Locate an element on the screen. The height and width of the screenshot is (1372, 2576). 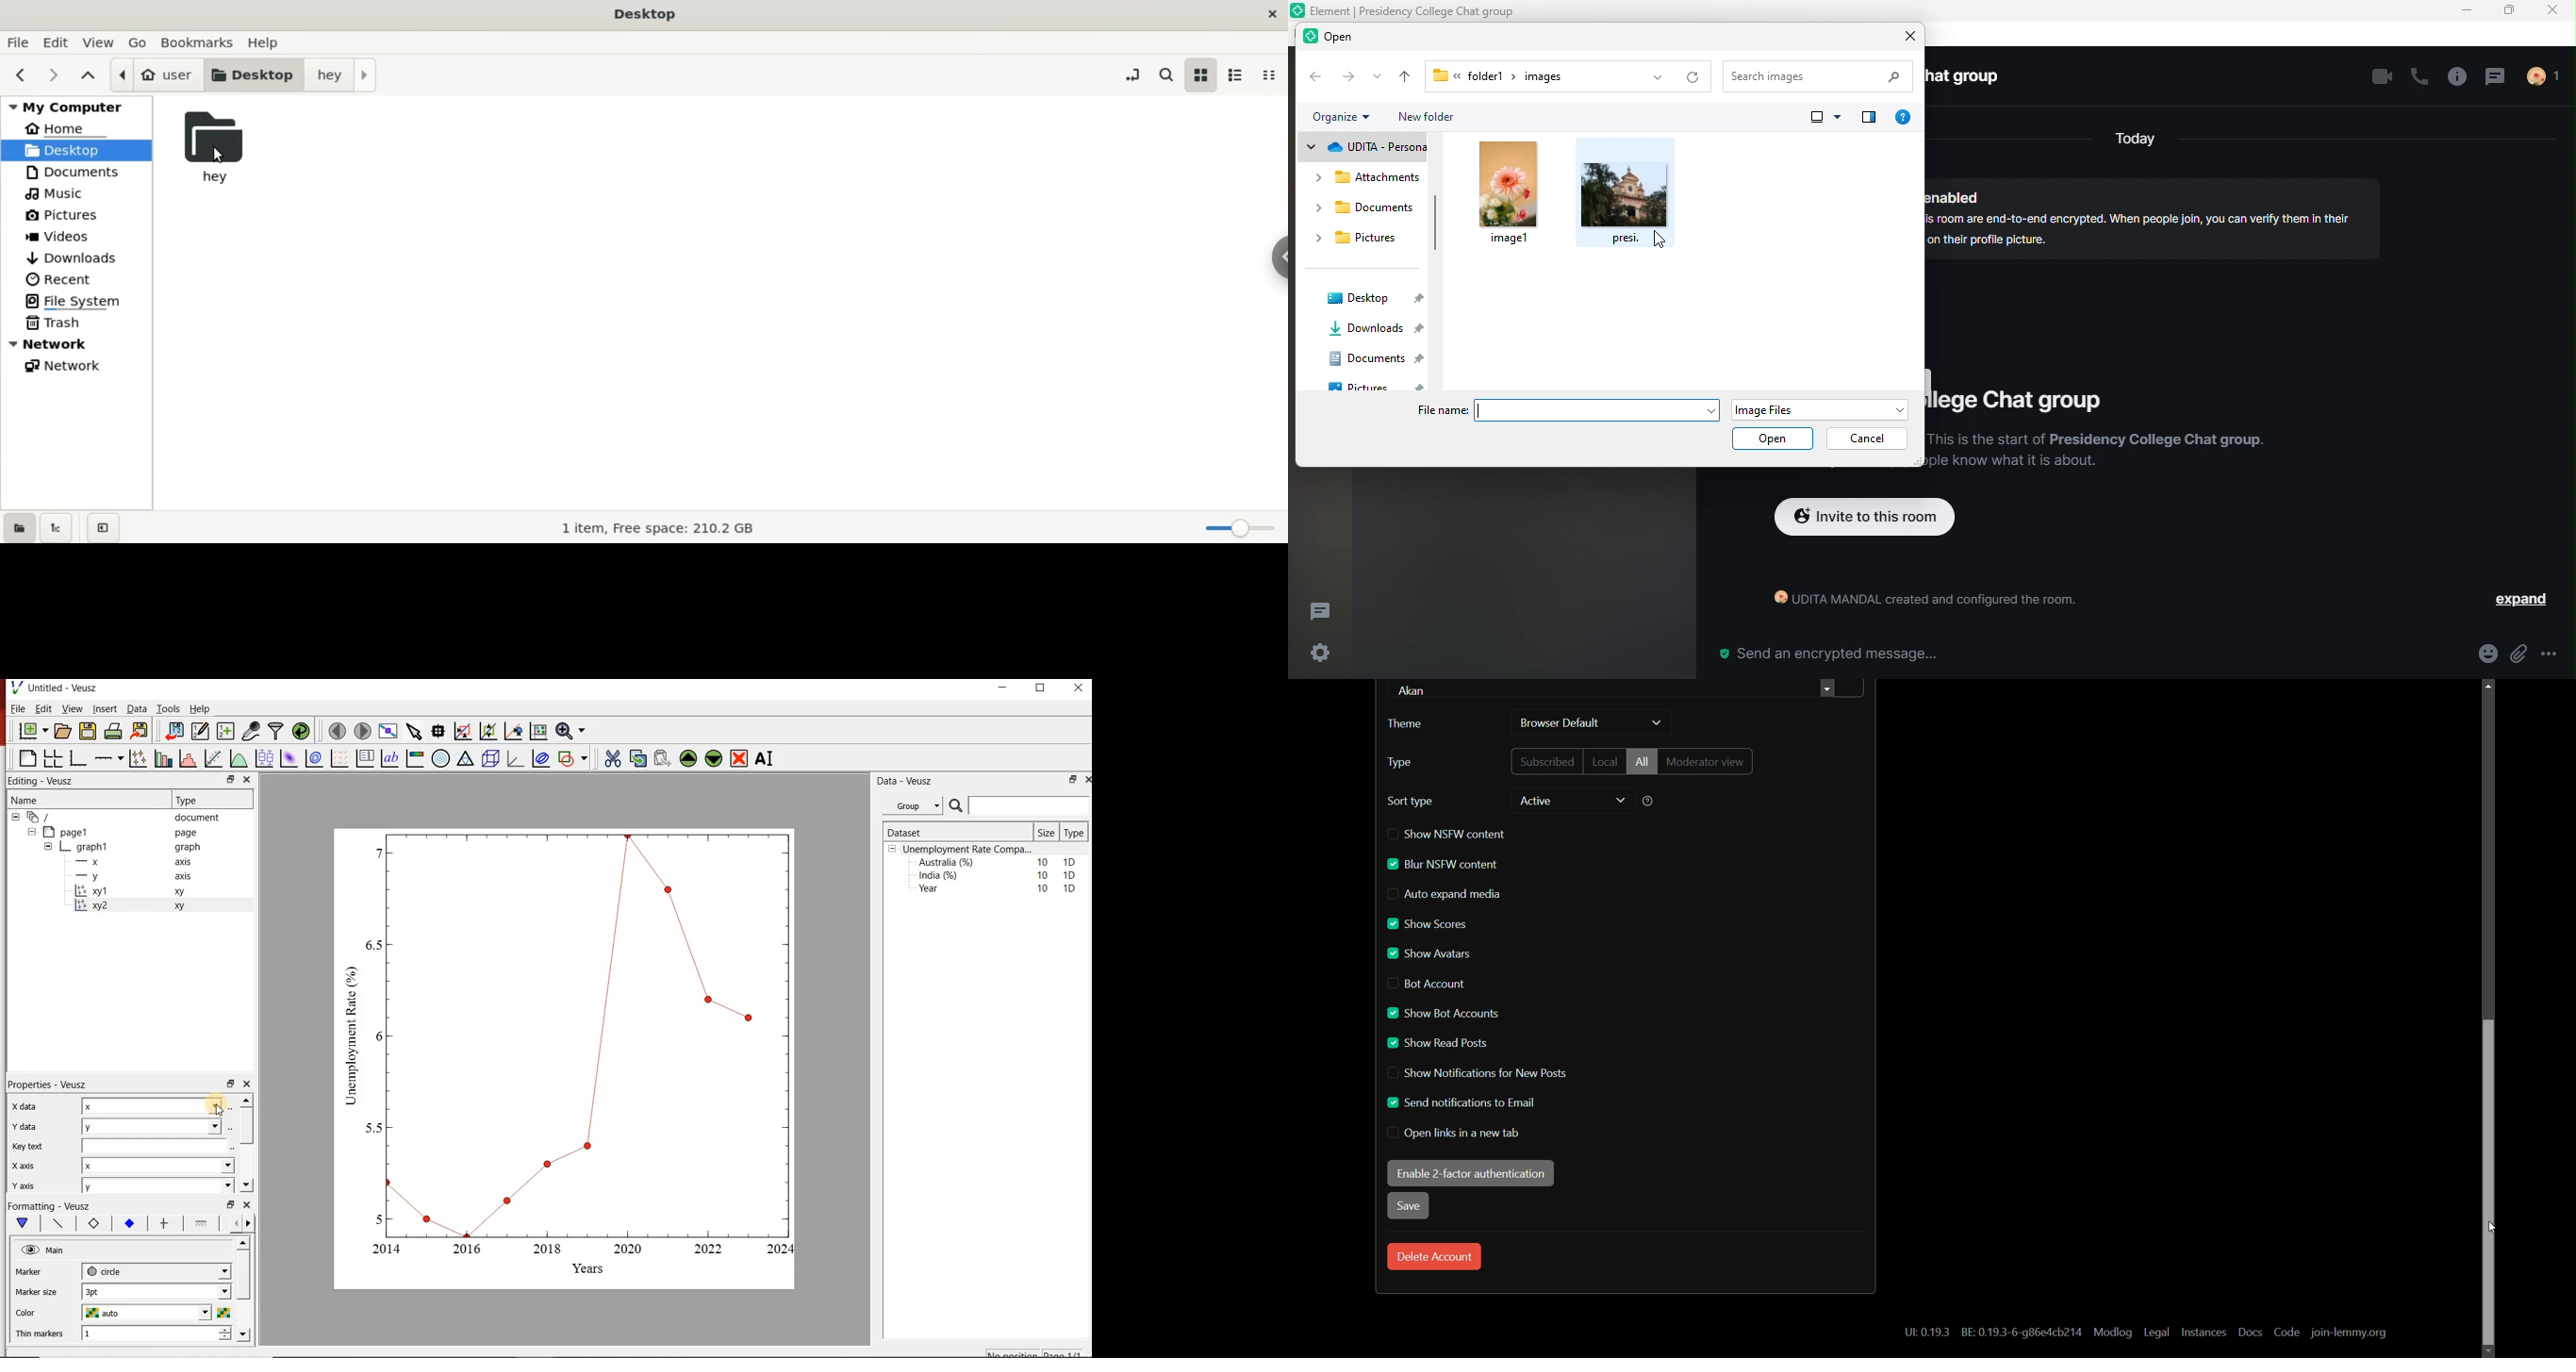
Back is located at coordinates (1317, 77).